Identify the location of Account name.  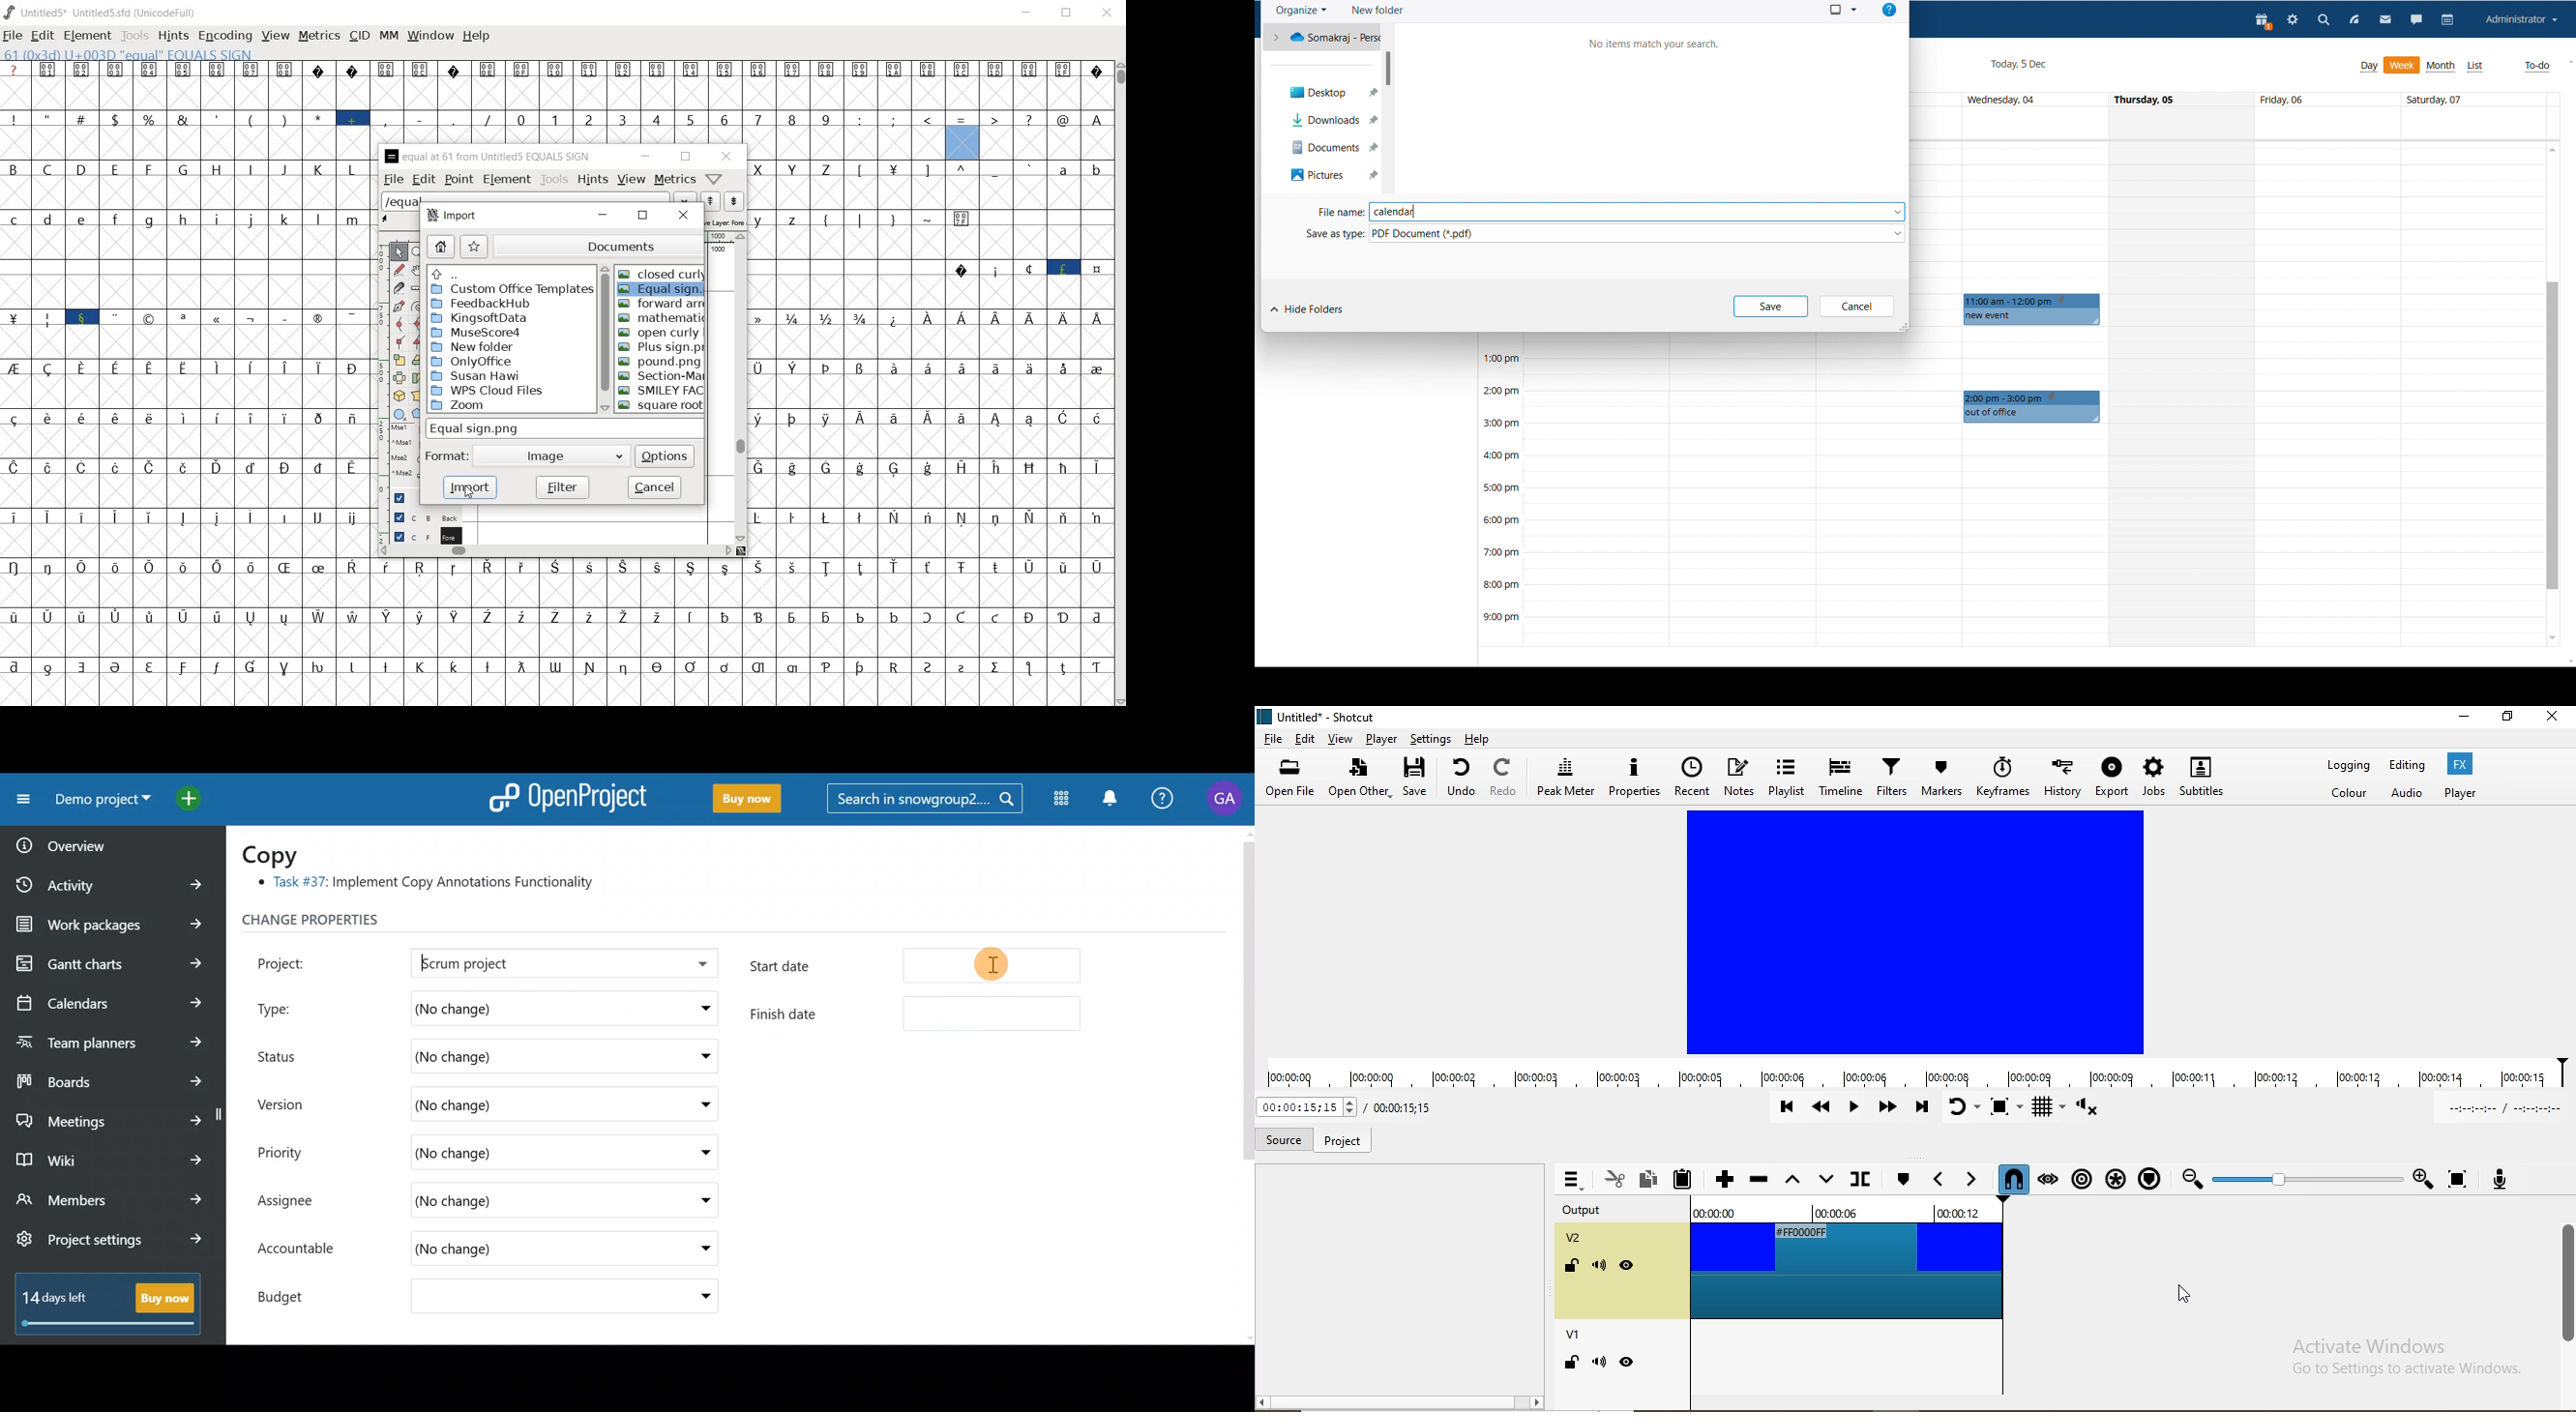
(1225, 799).